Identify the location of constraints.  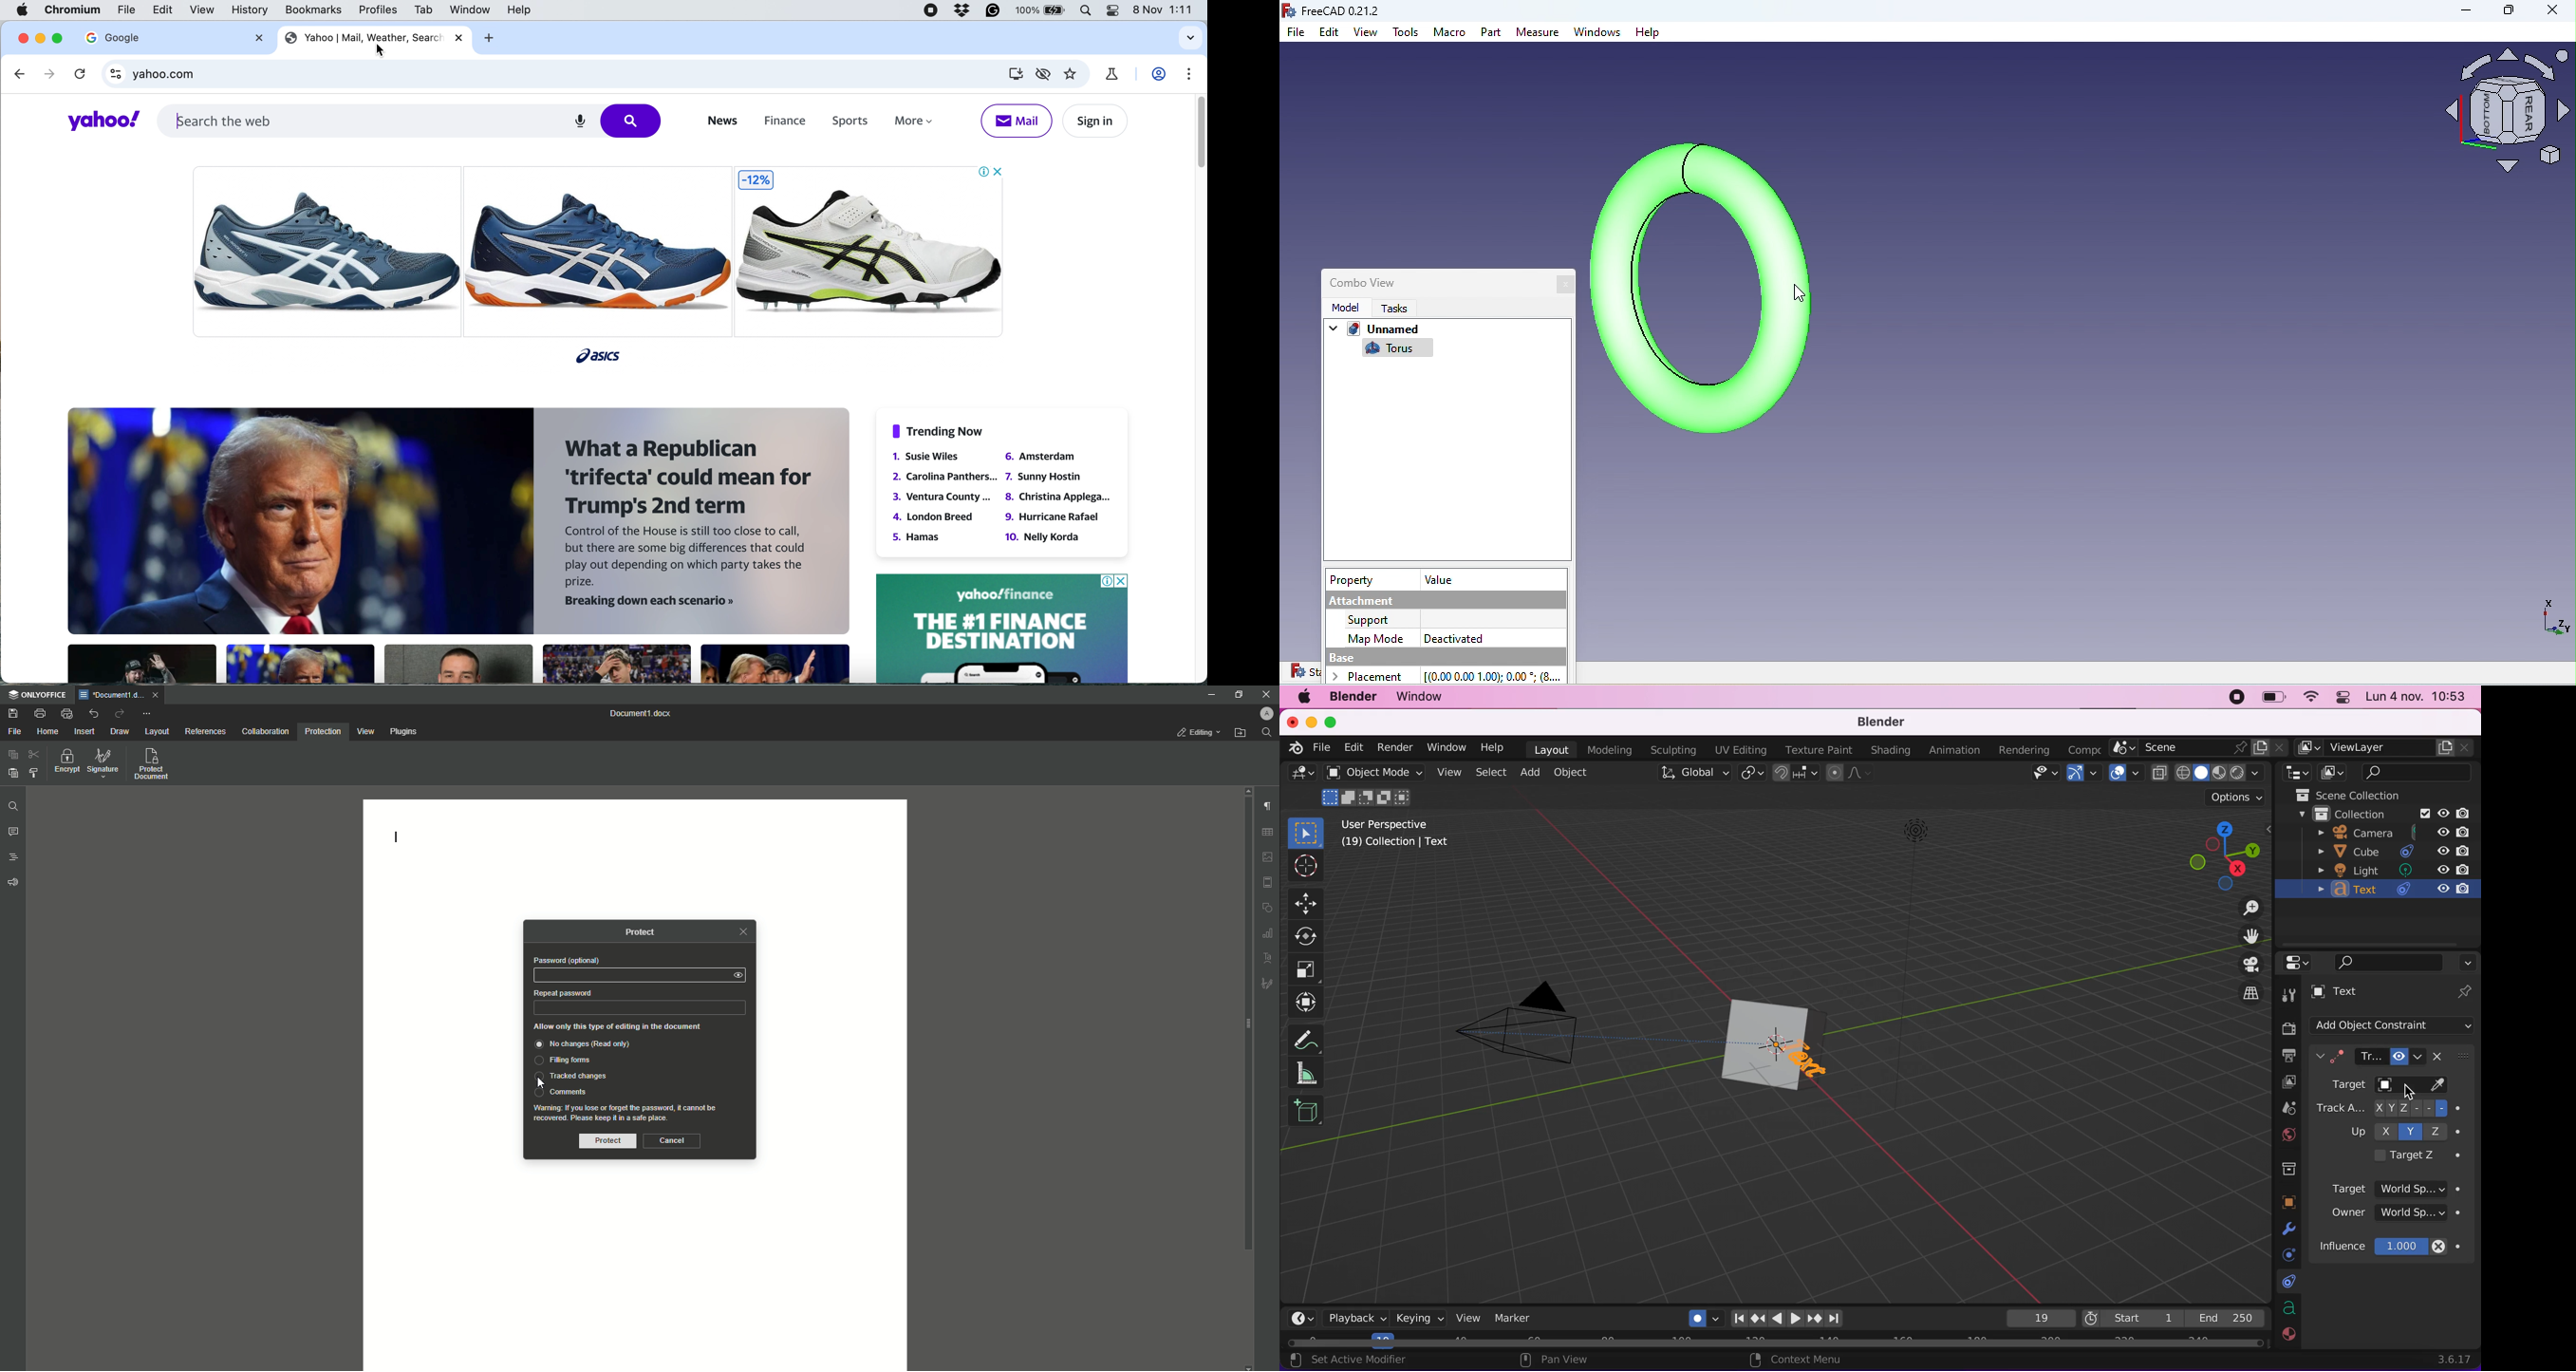
(2287, 1283).